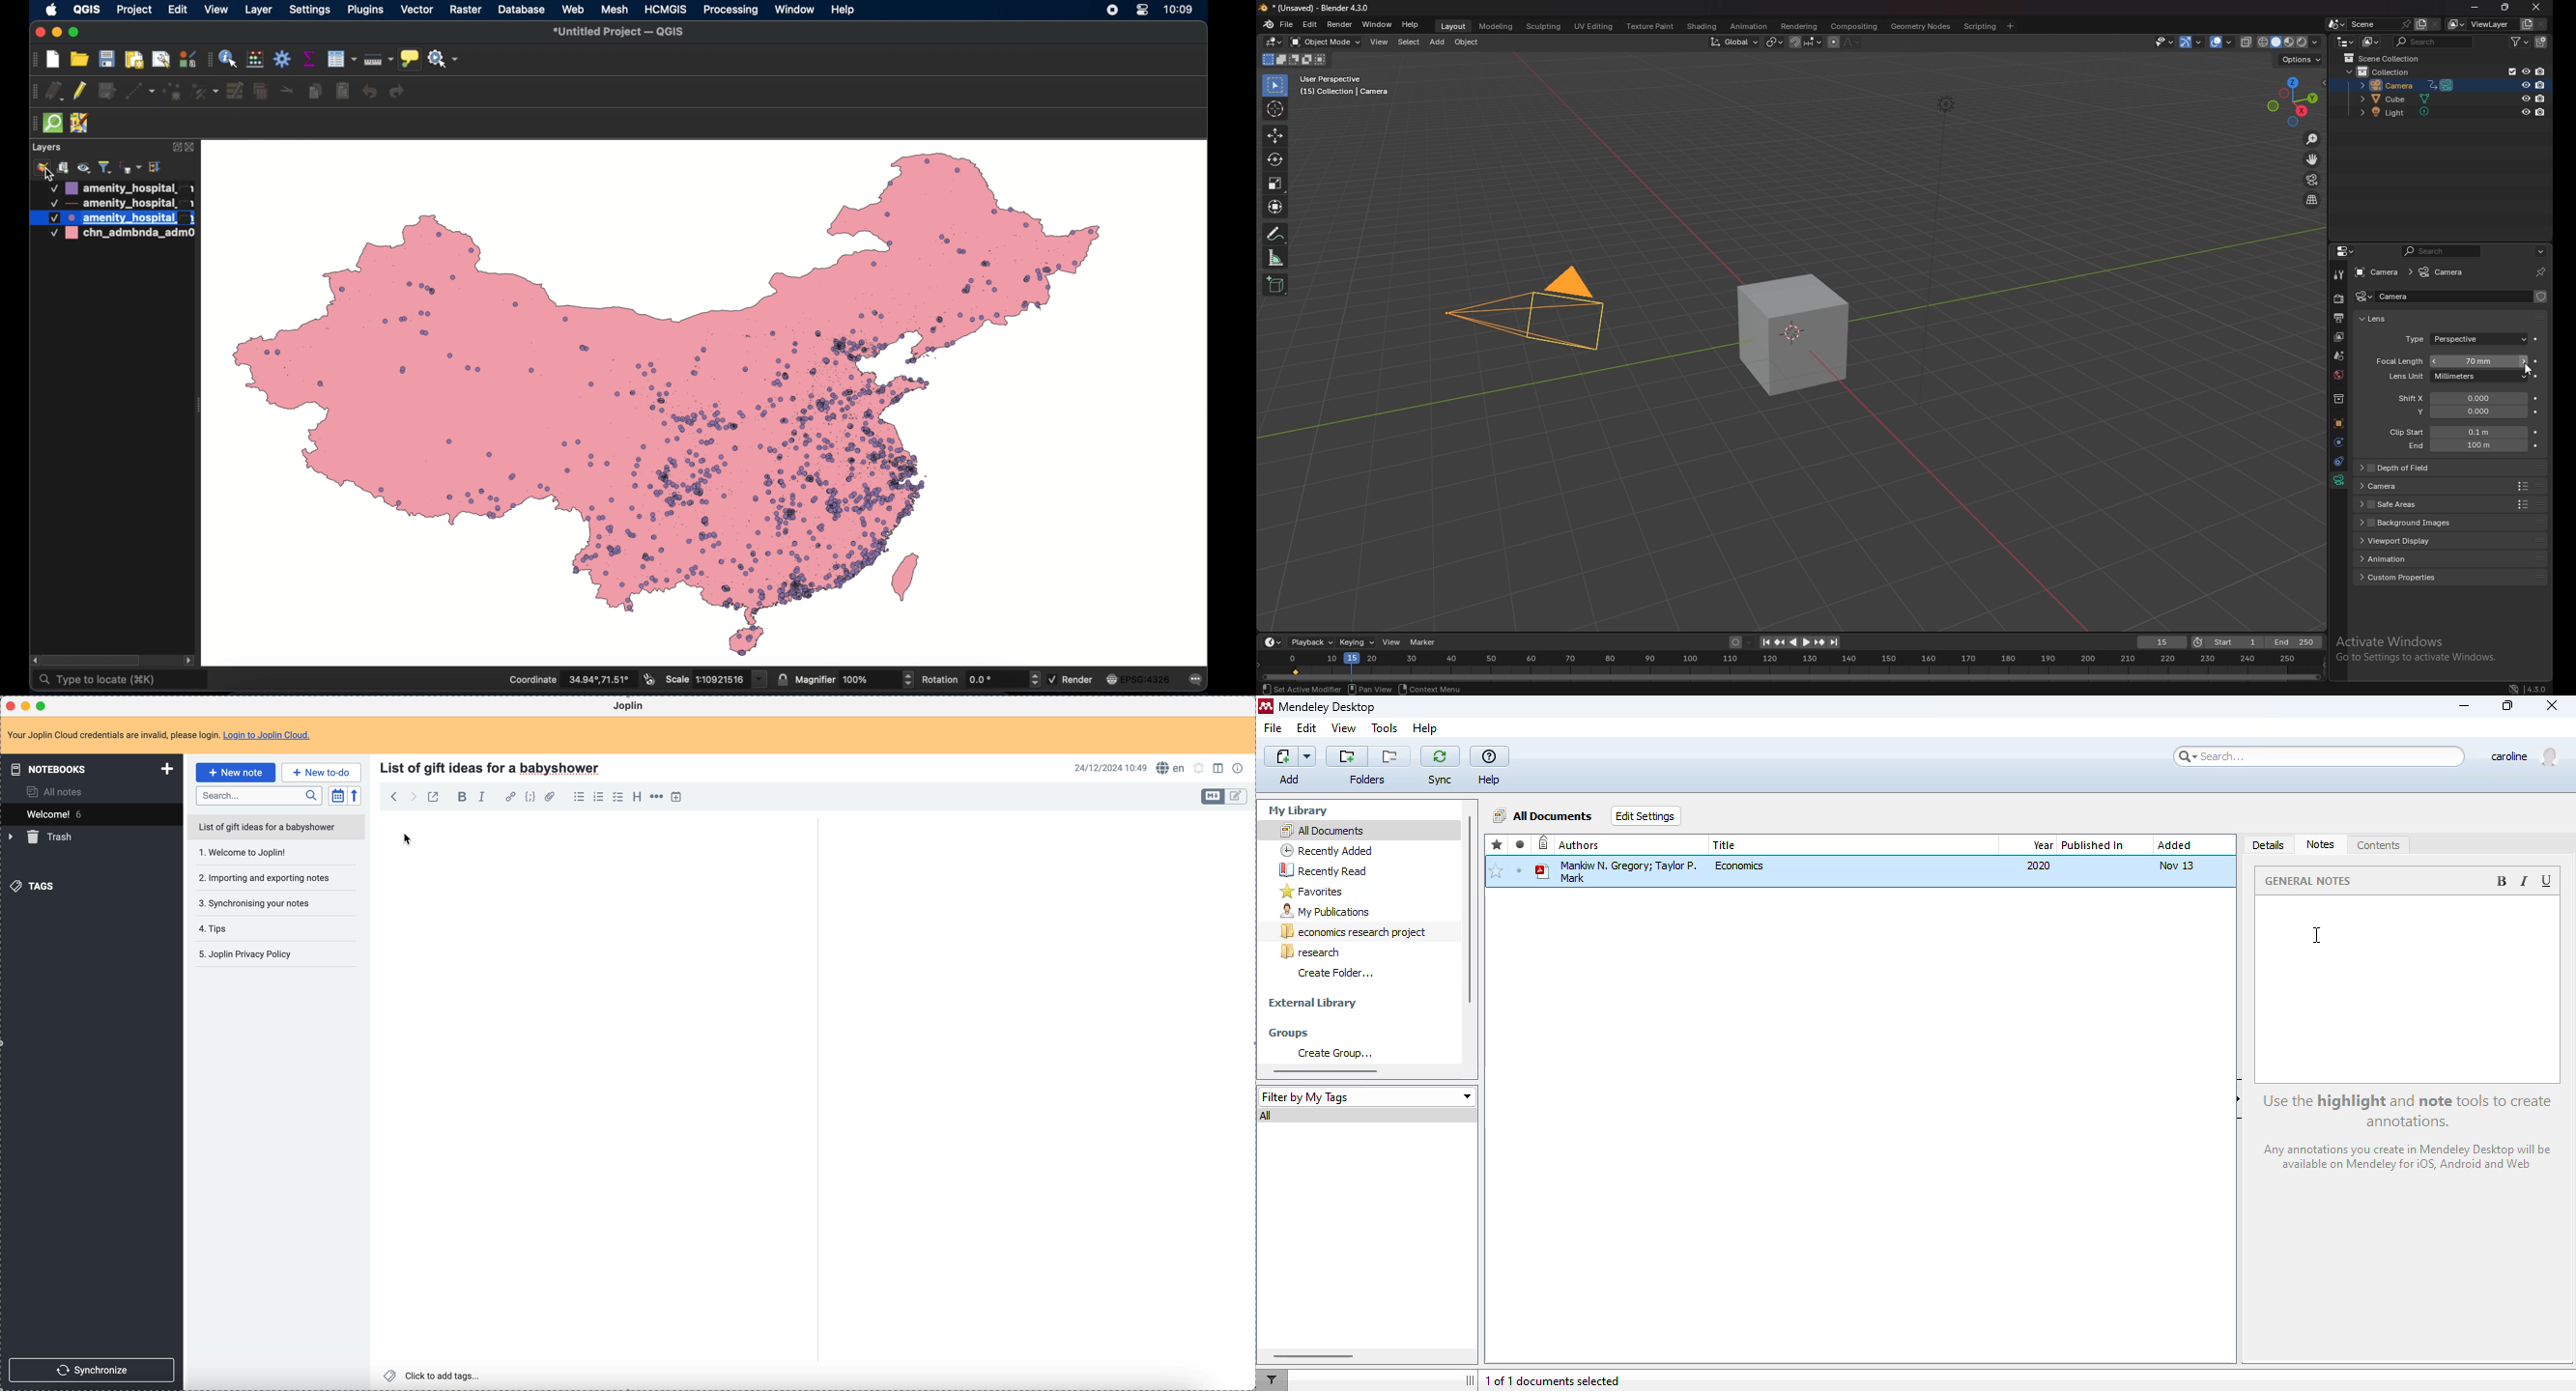  I want to click on mesh, so click(615, 9).